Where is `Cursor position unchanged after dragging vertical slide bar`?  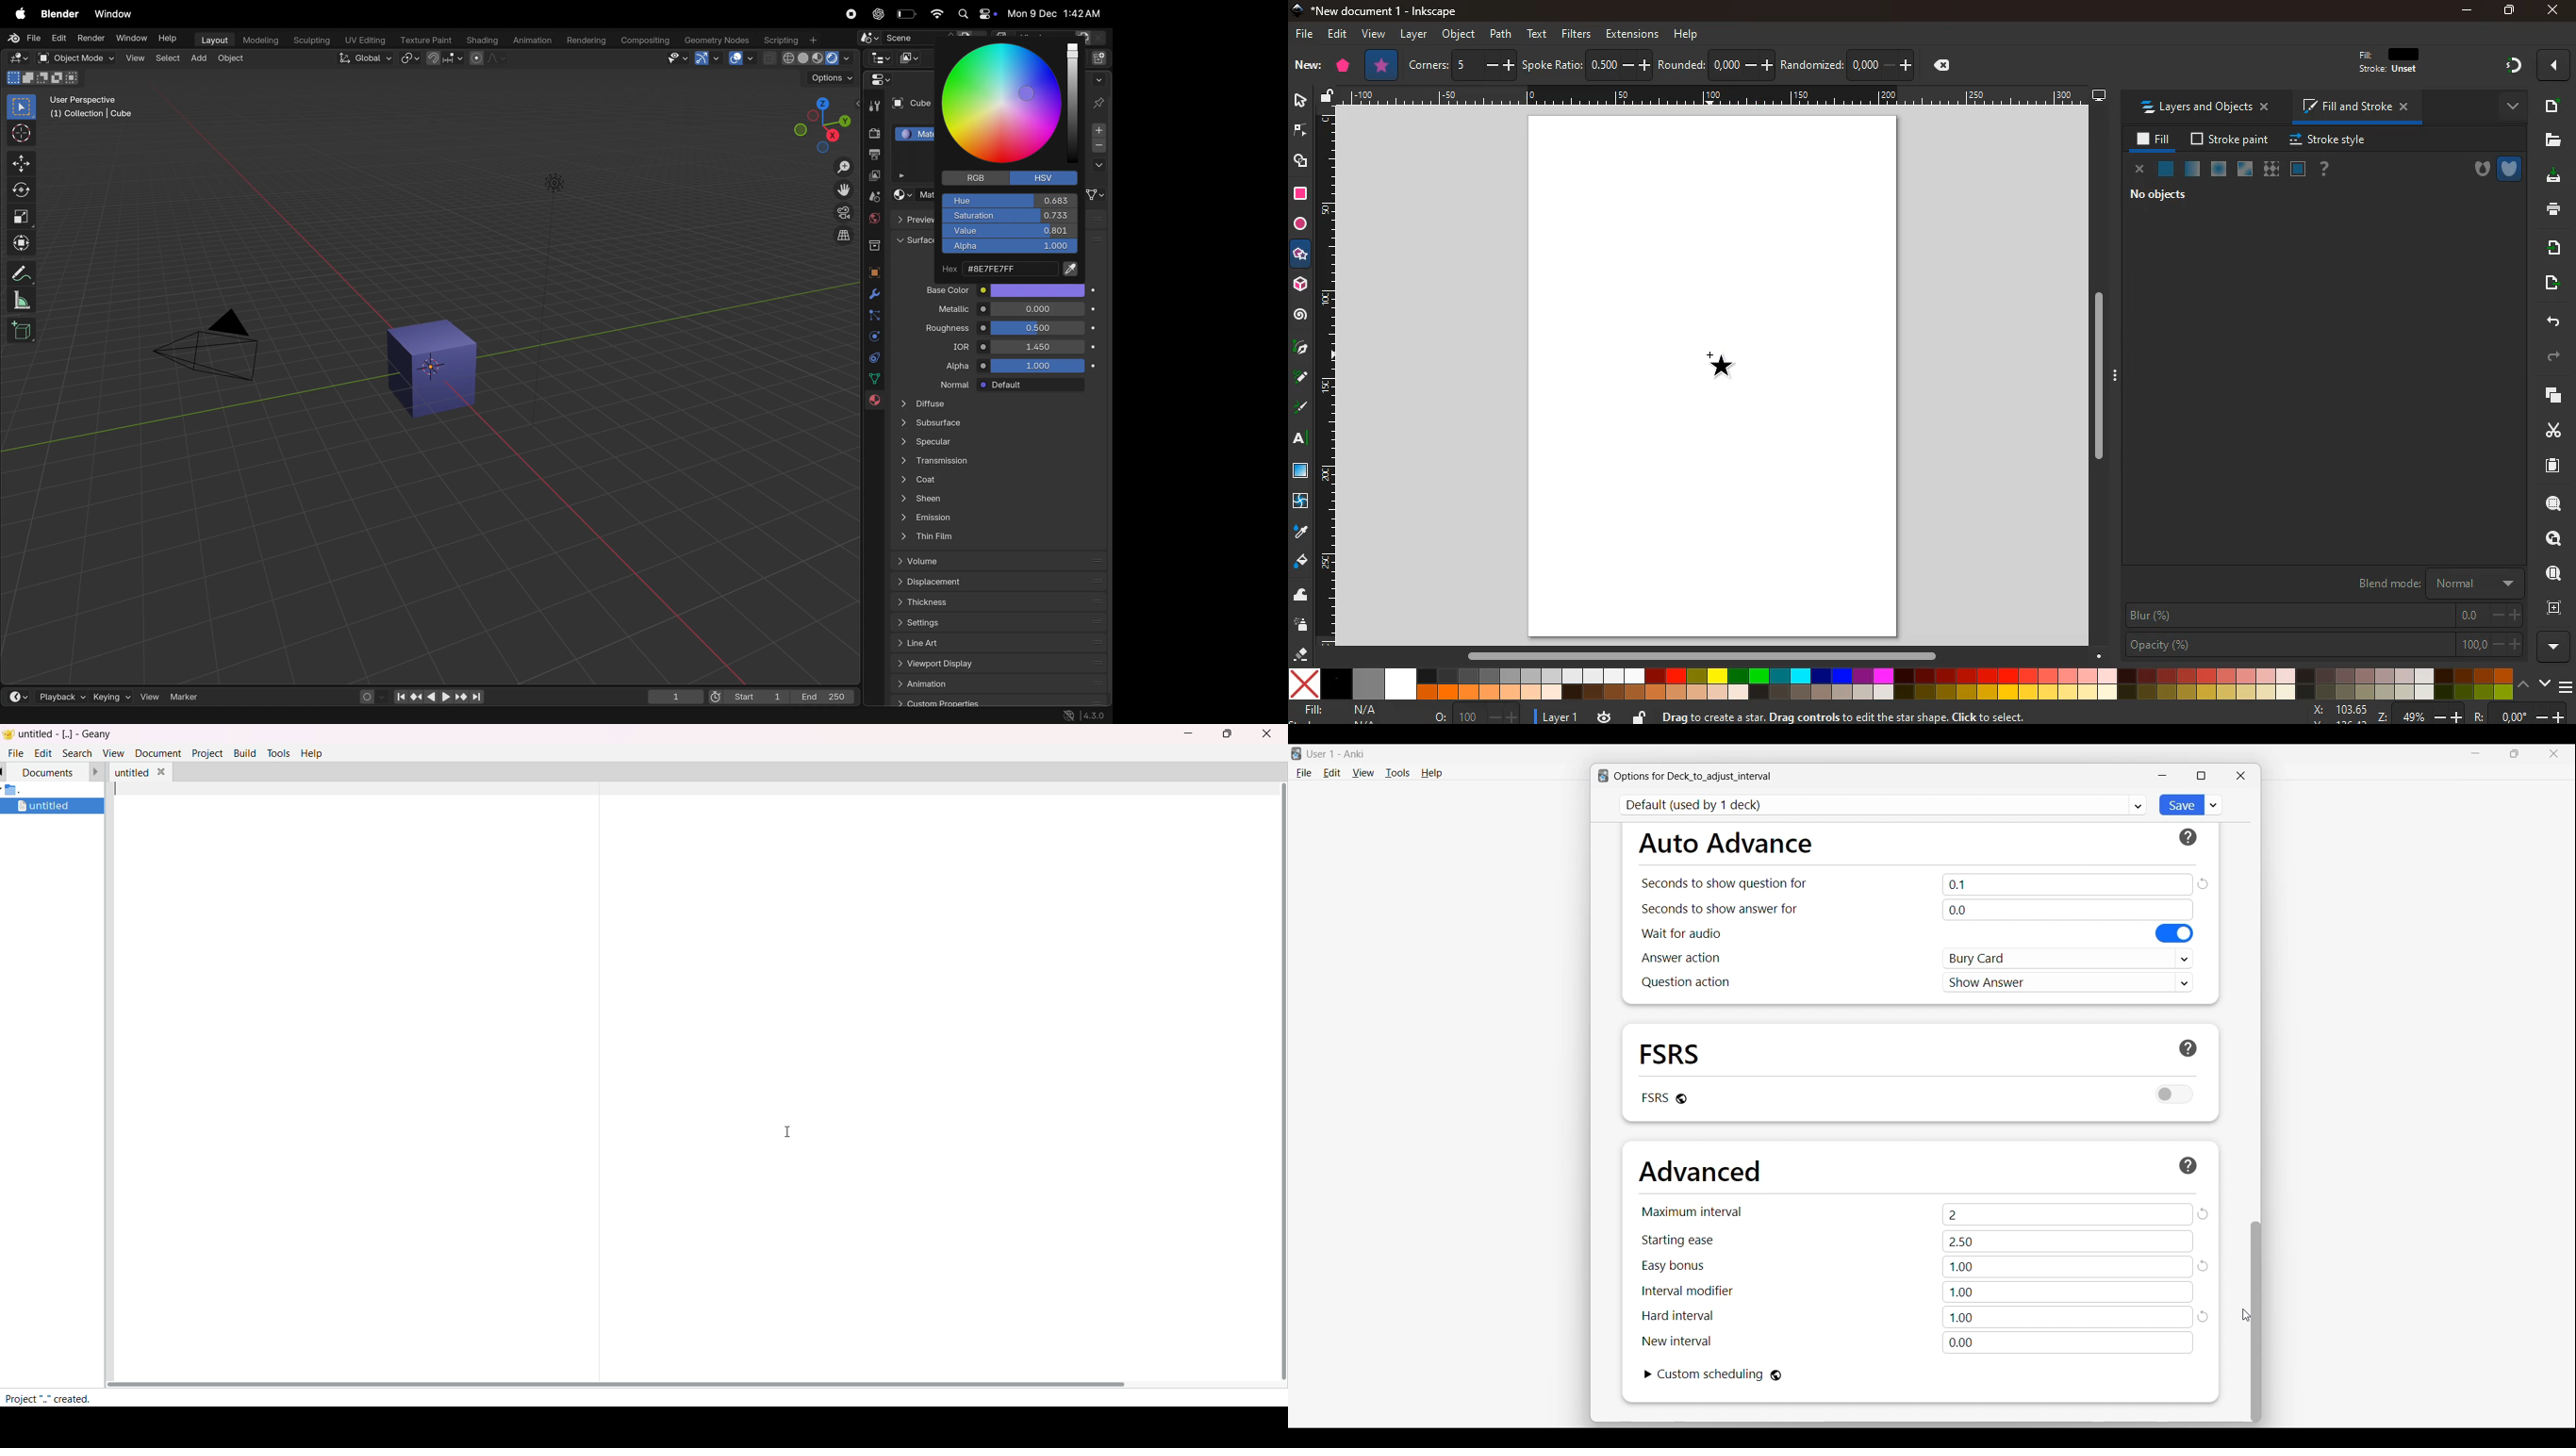 Cursor position unchanged after dragging vertical slide bar is located at coordinates (2247, 1315).